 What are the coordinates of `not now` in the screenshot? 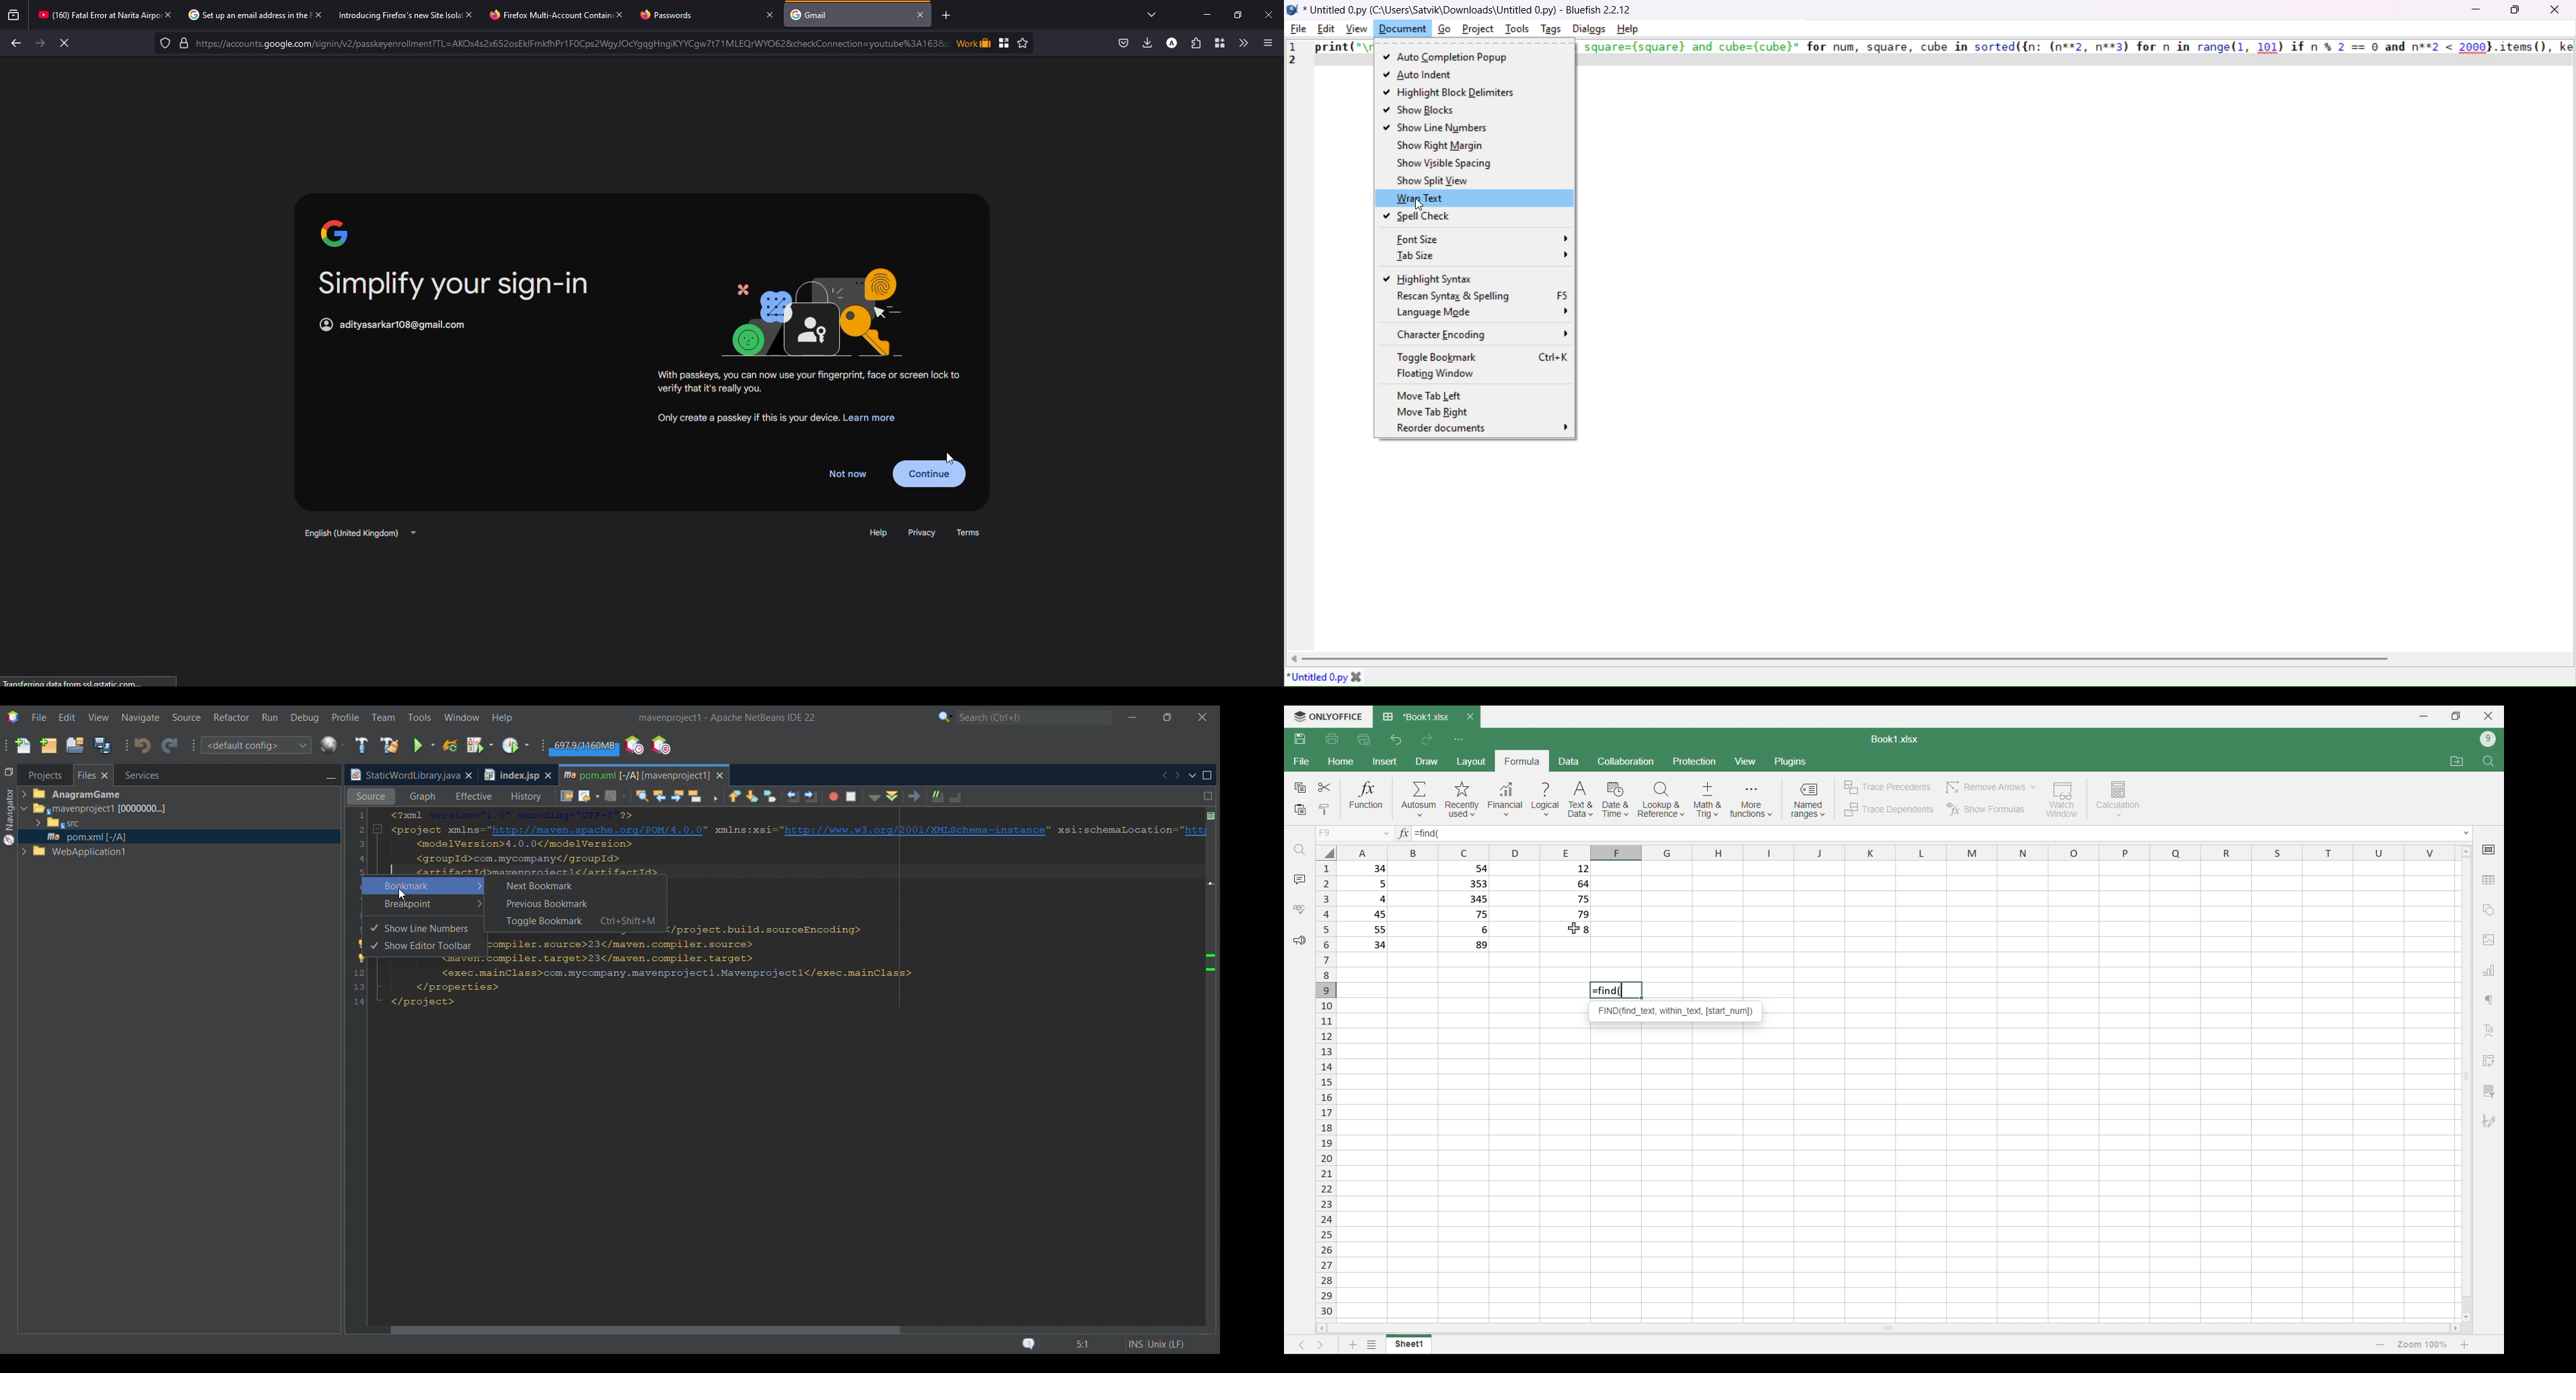 It's located at (848, 473).